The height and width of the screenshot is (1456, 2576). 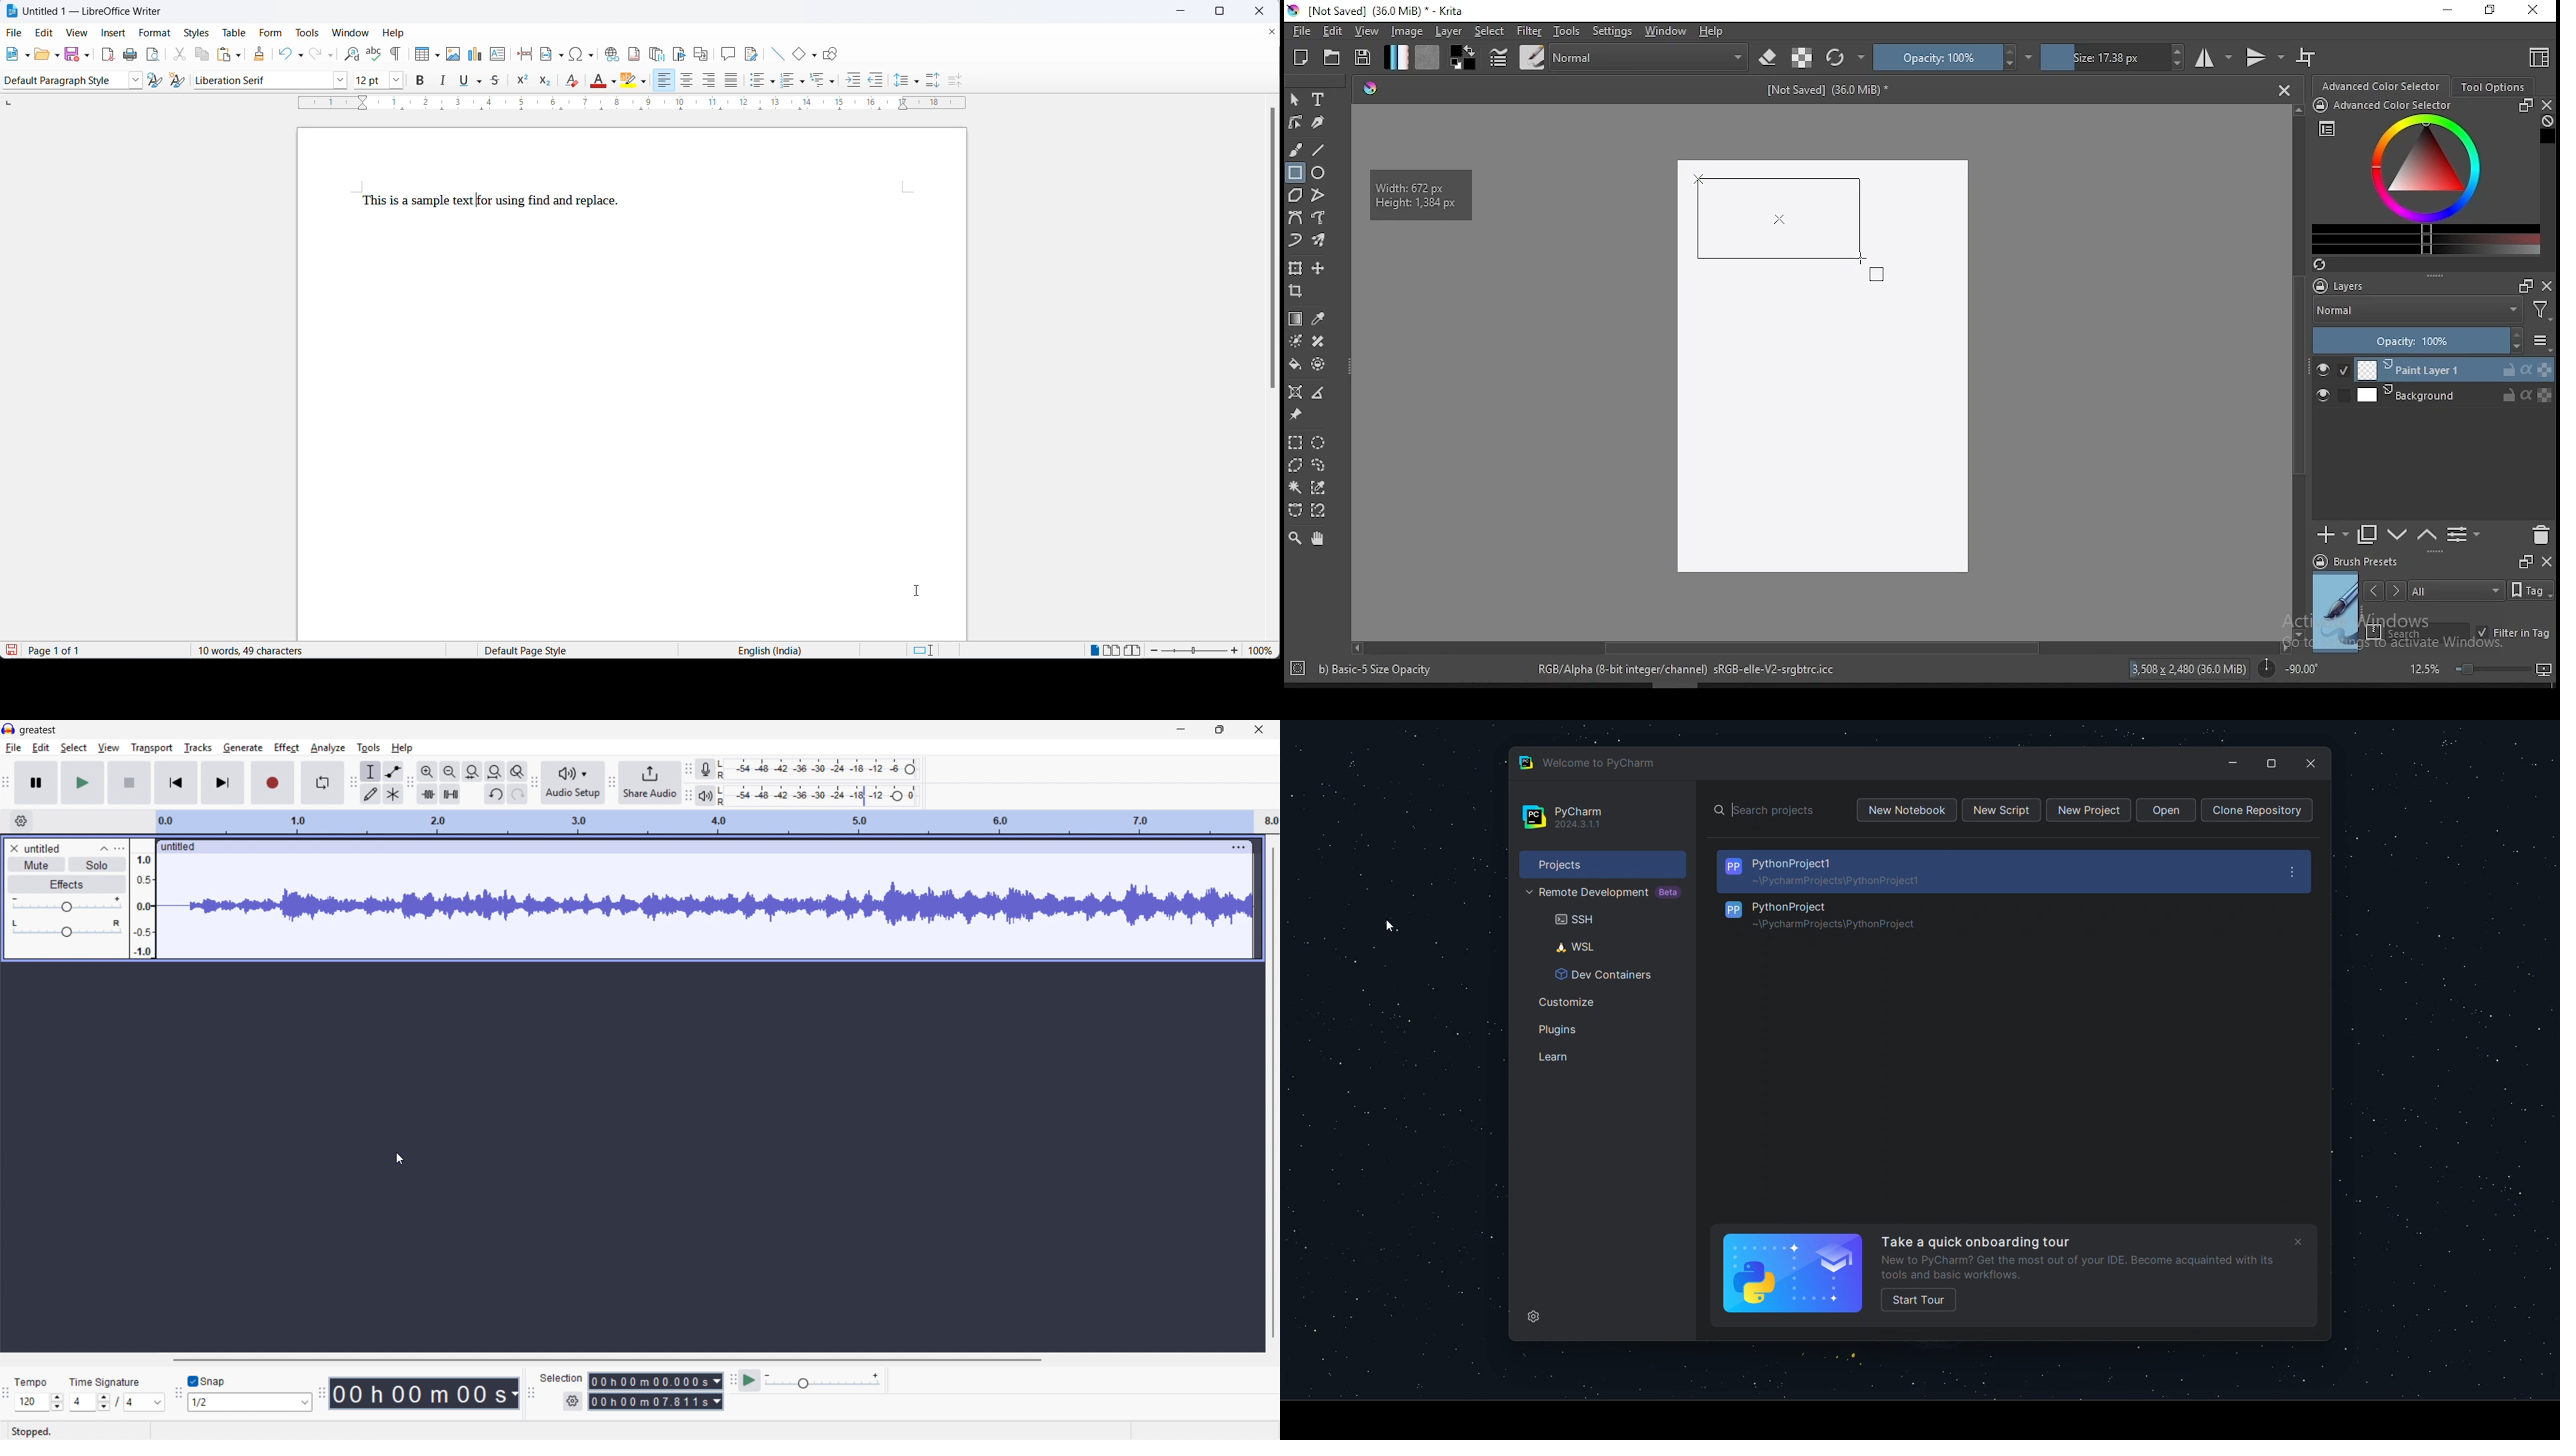 I want to click on font name, so click(x=258, y=81).